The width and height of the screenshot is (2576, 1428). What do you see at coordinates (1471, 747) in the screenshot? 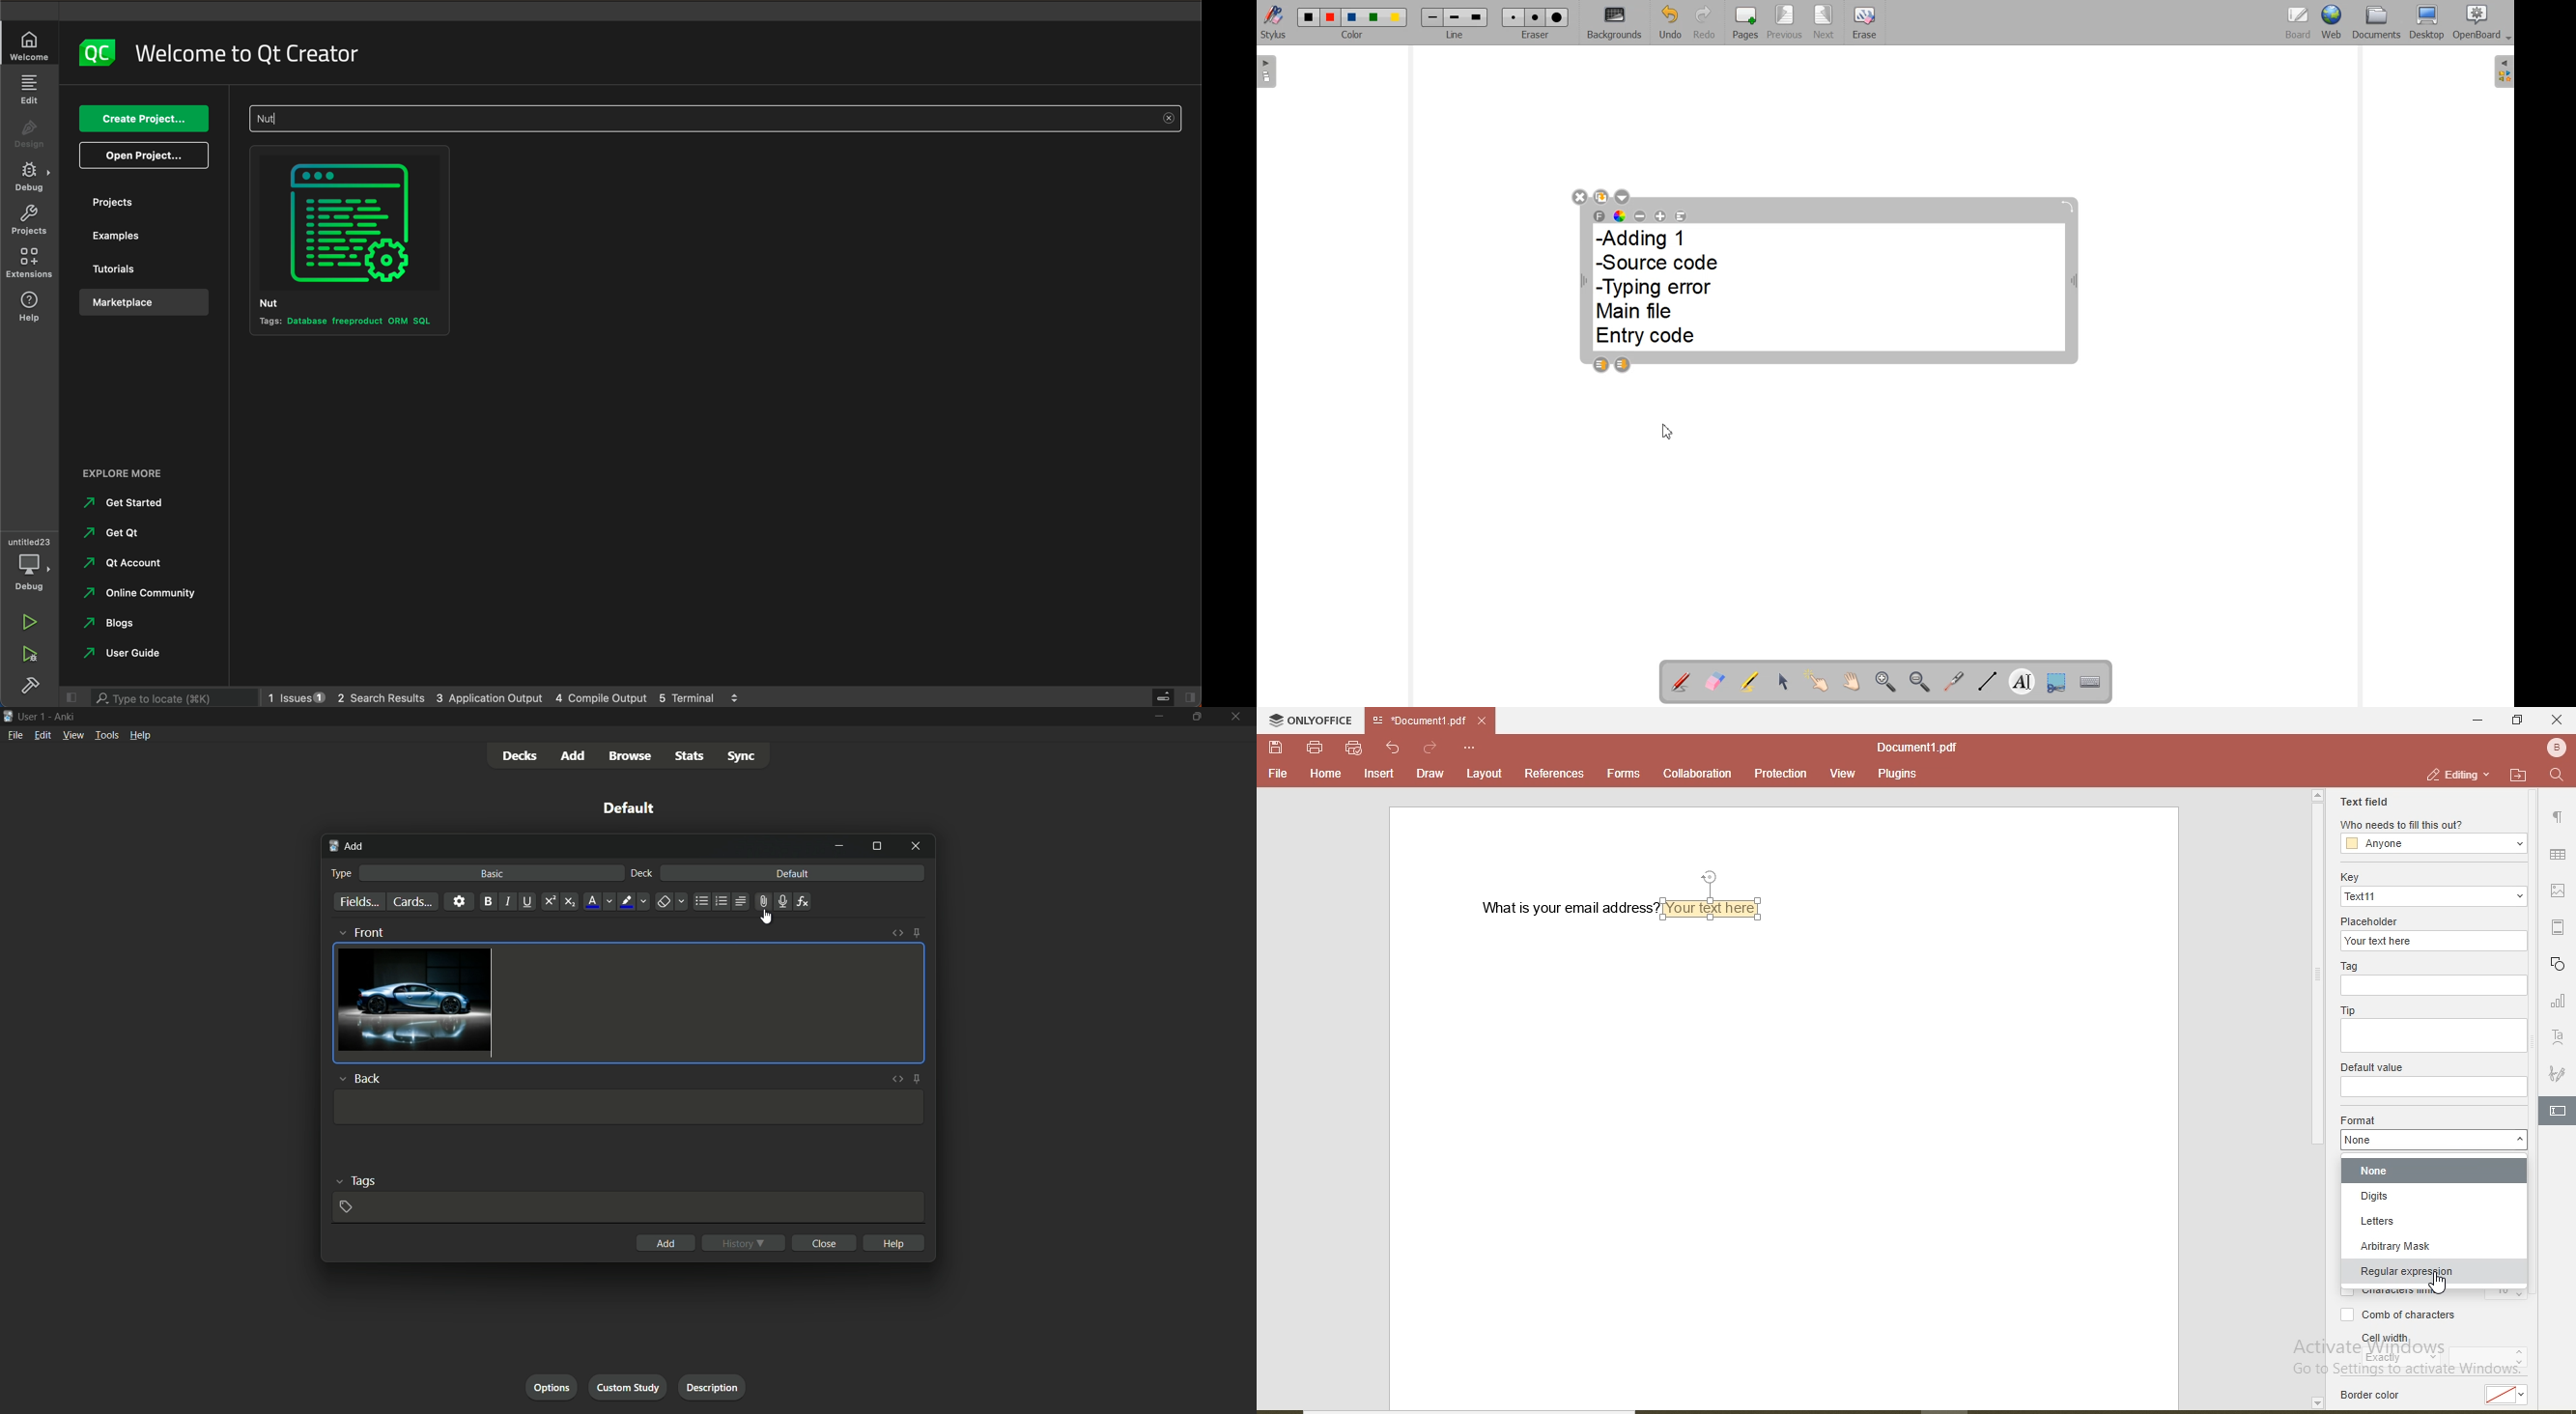
I see `customise quick access toolbar` at bounding box center [1471, 747].